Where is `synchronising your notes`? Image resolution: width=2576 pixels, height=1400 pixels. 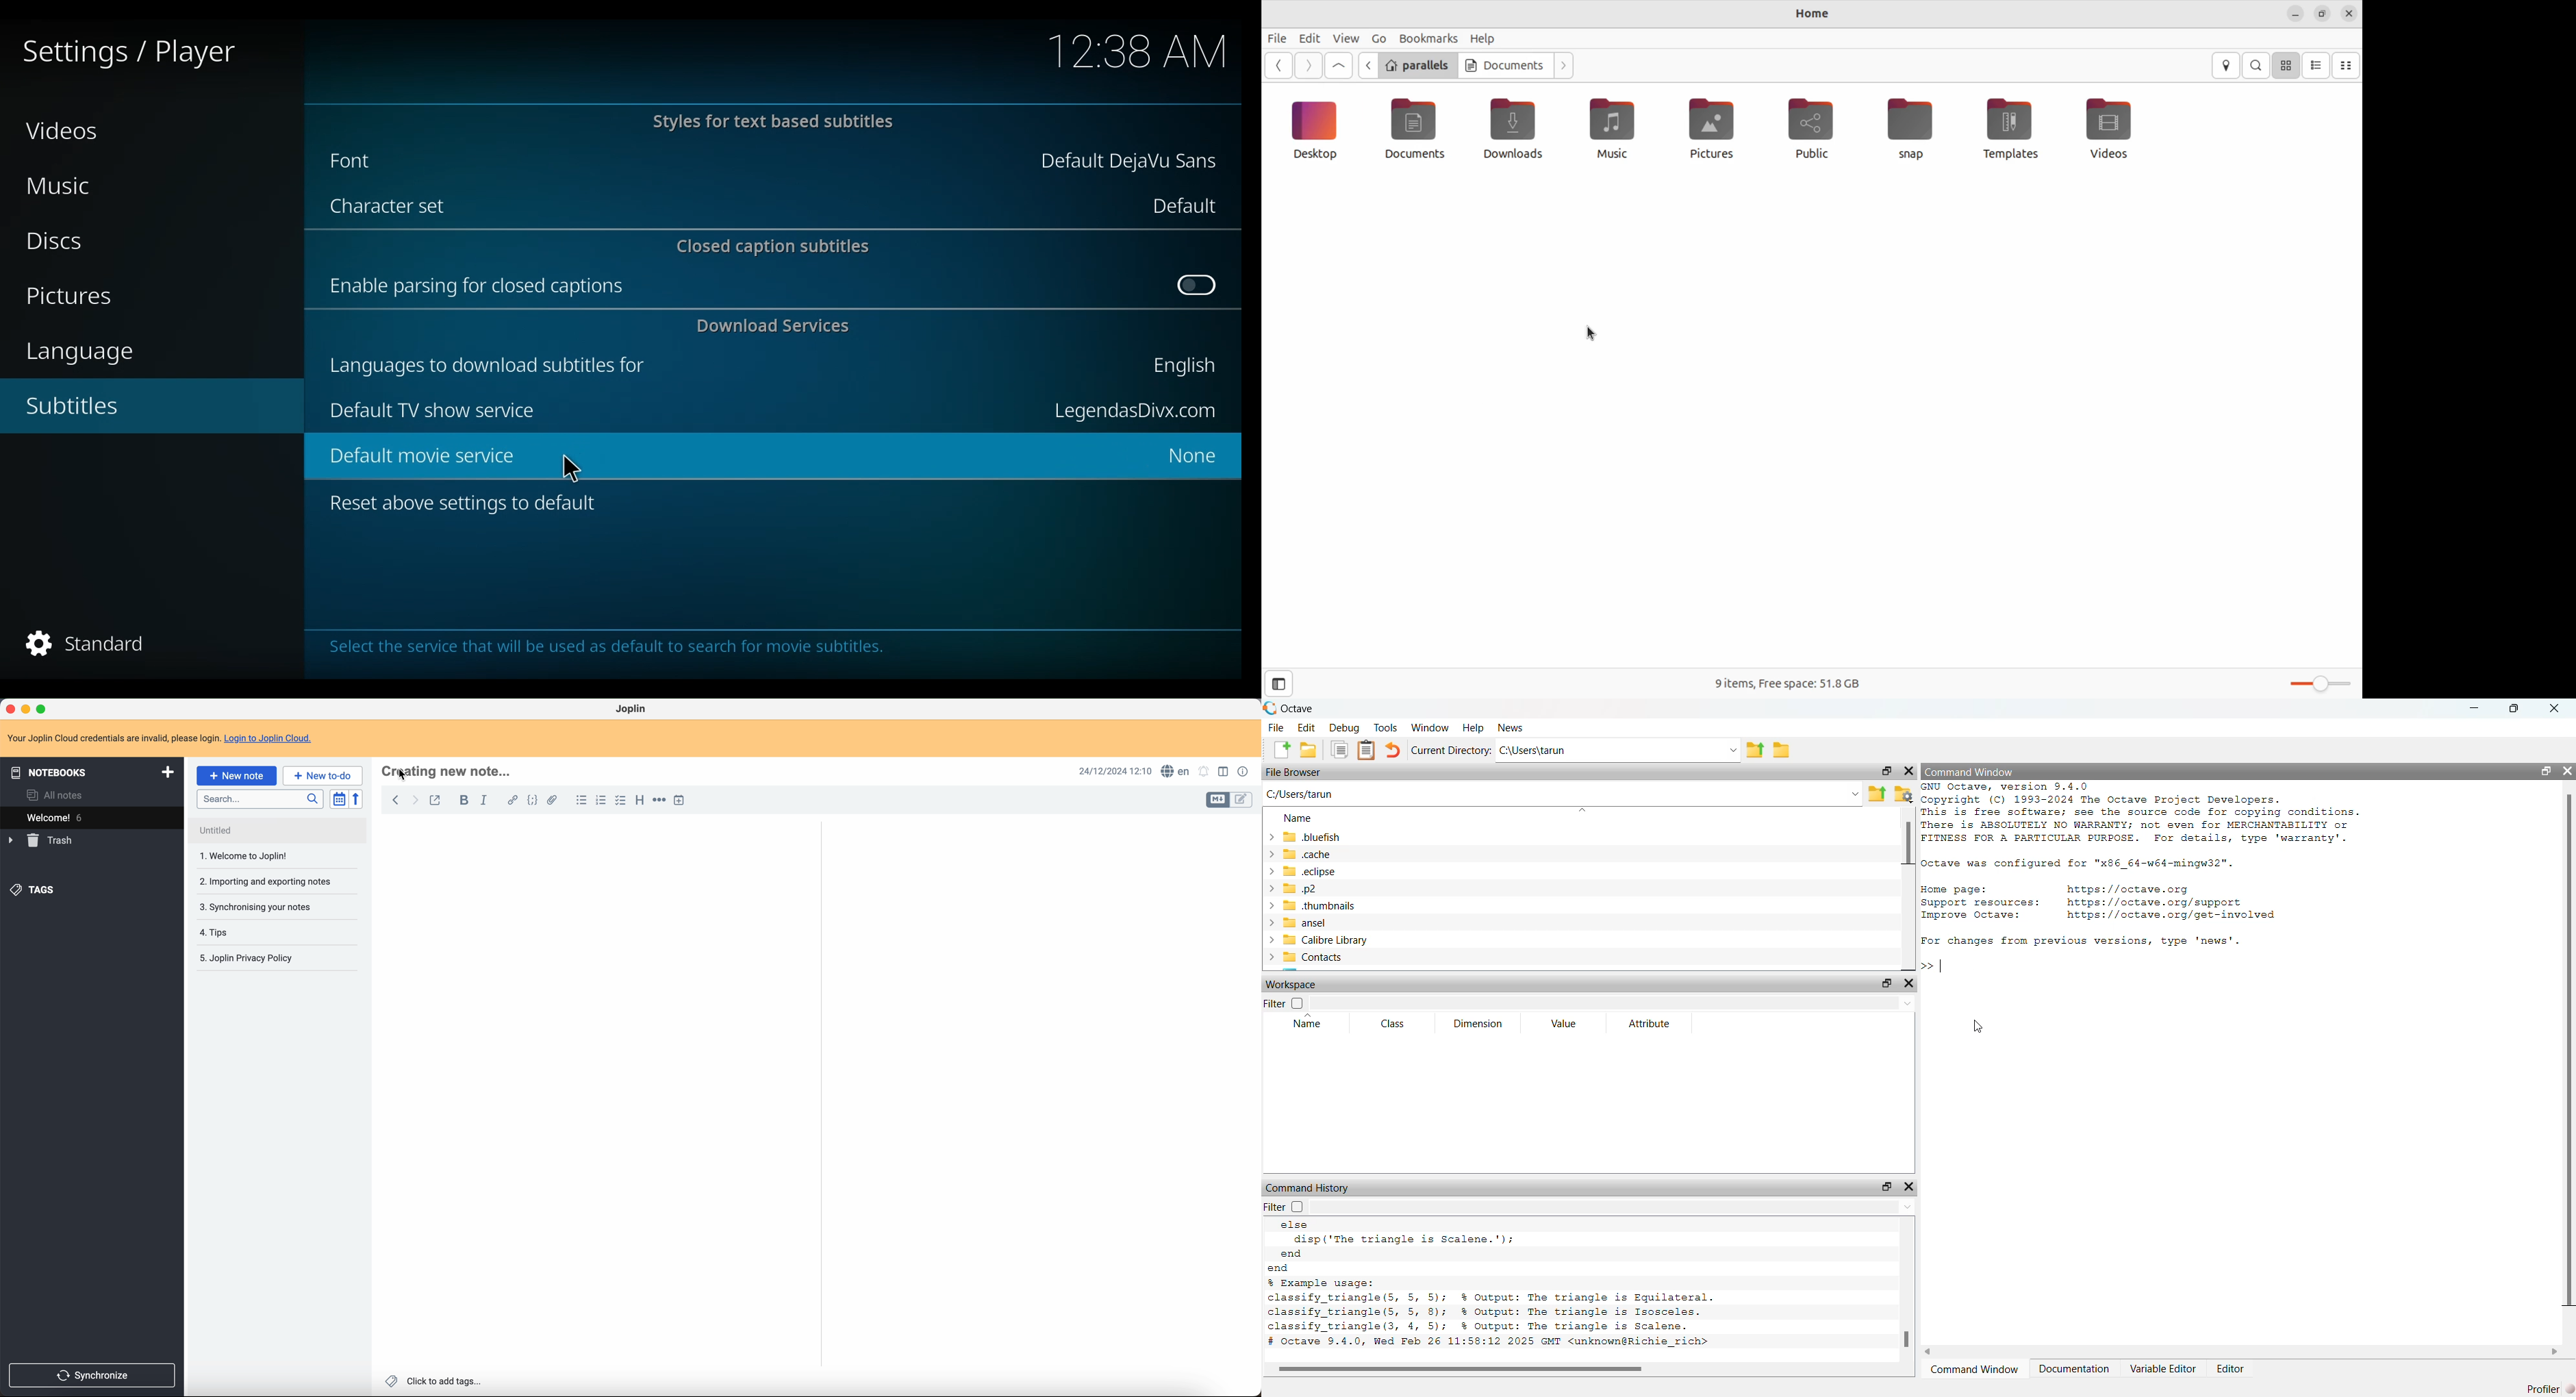 synchronising your notes is located at coordinates (271, 907).